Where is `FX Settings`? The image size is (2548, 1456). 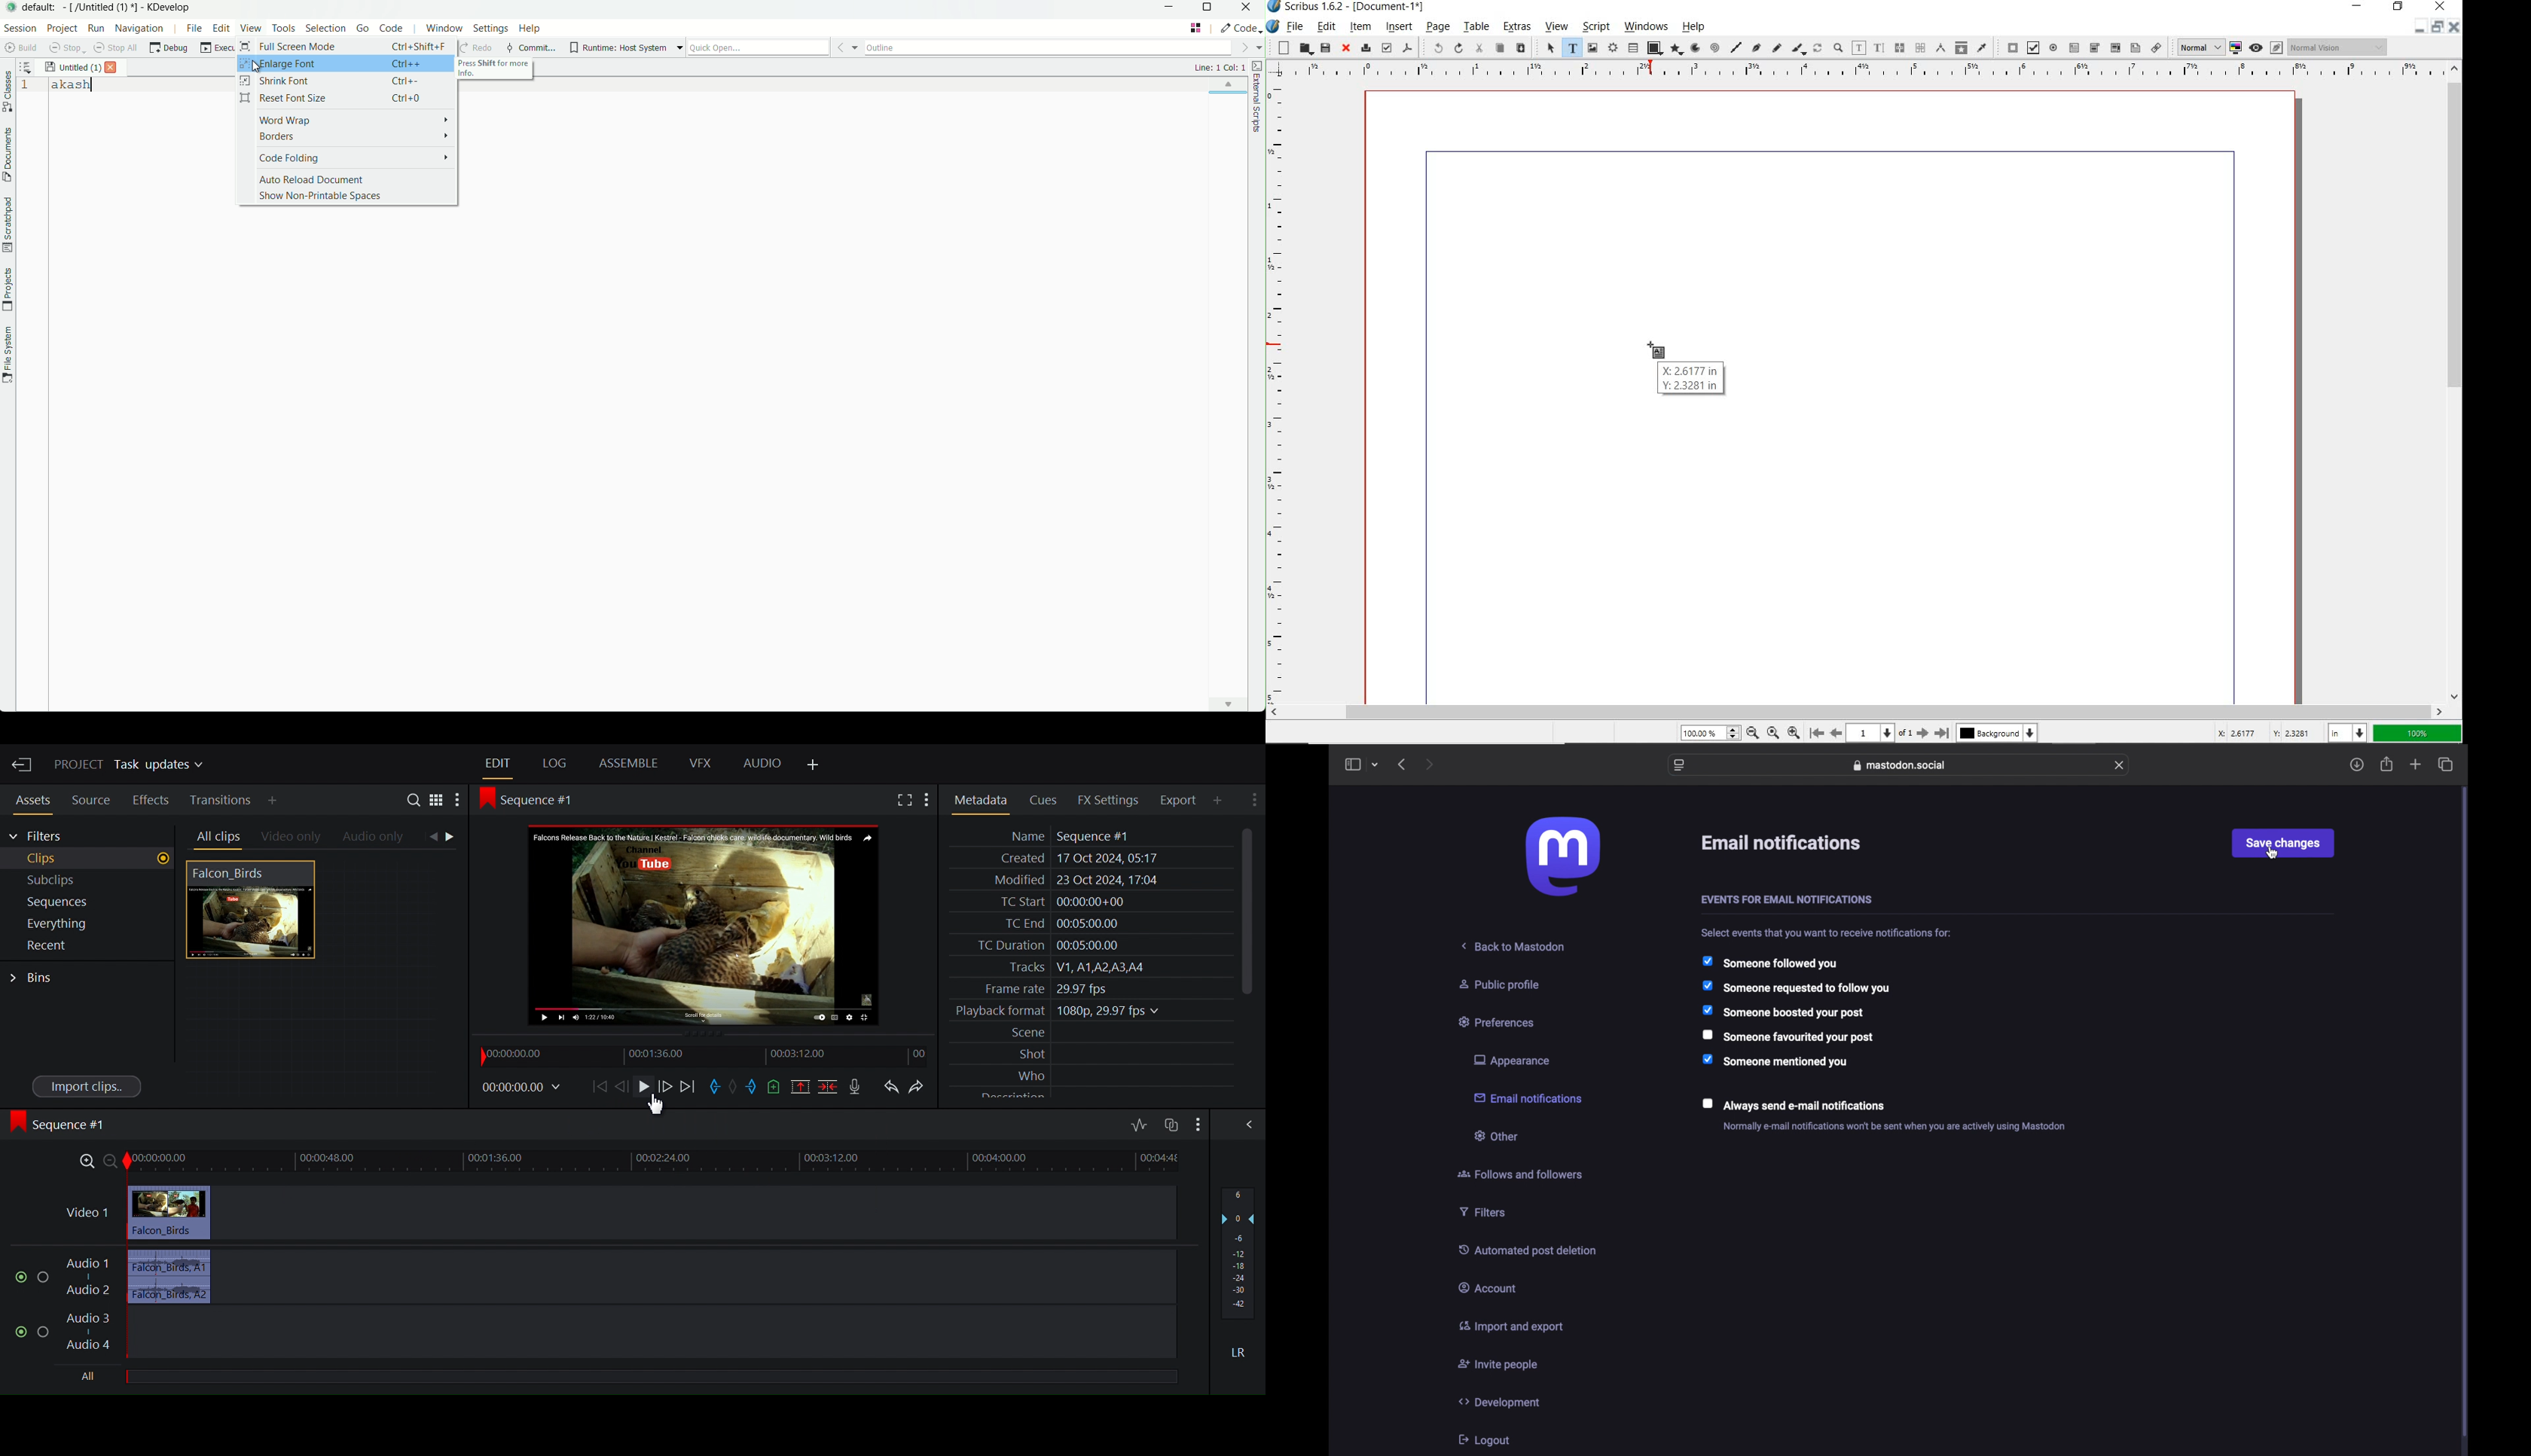
FX Settings is located at coordinates (1111, 800).